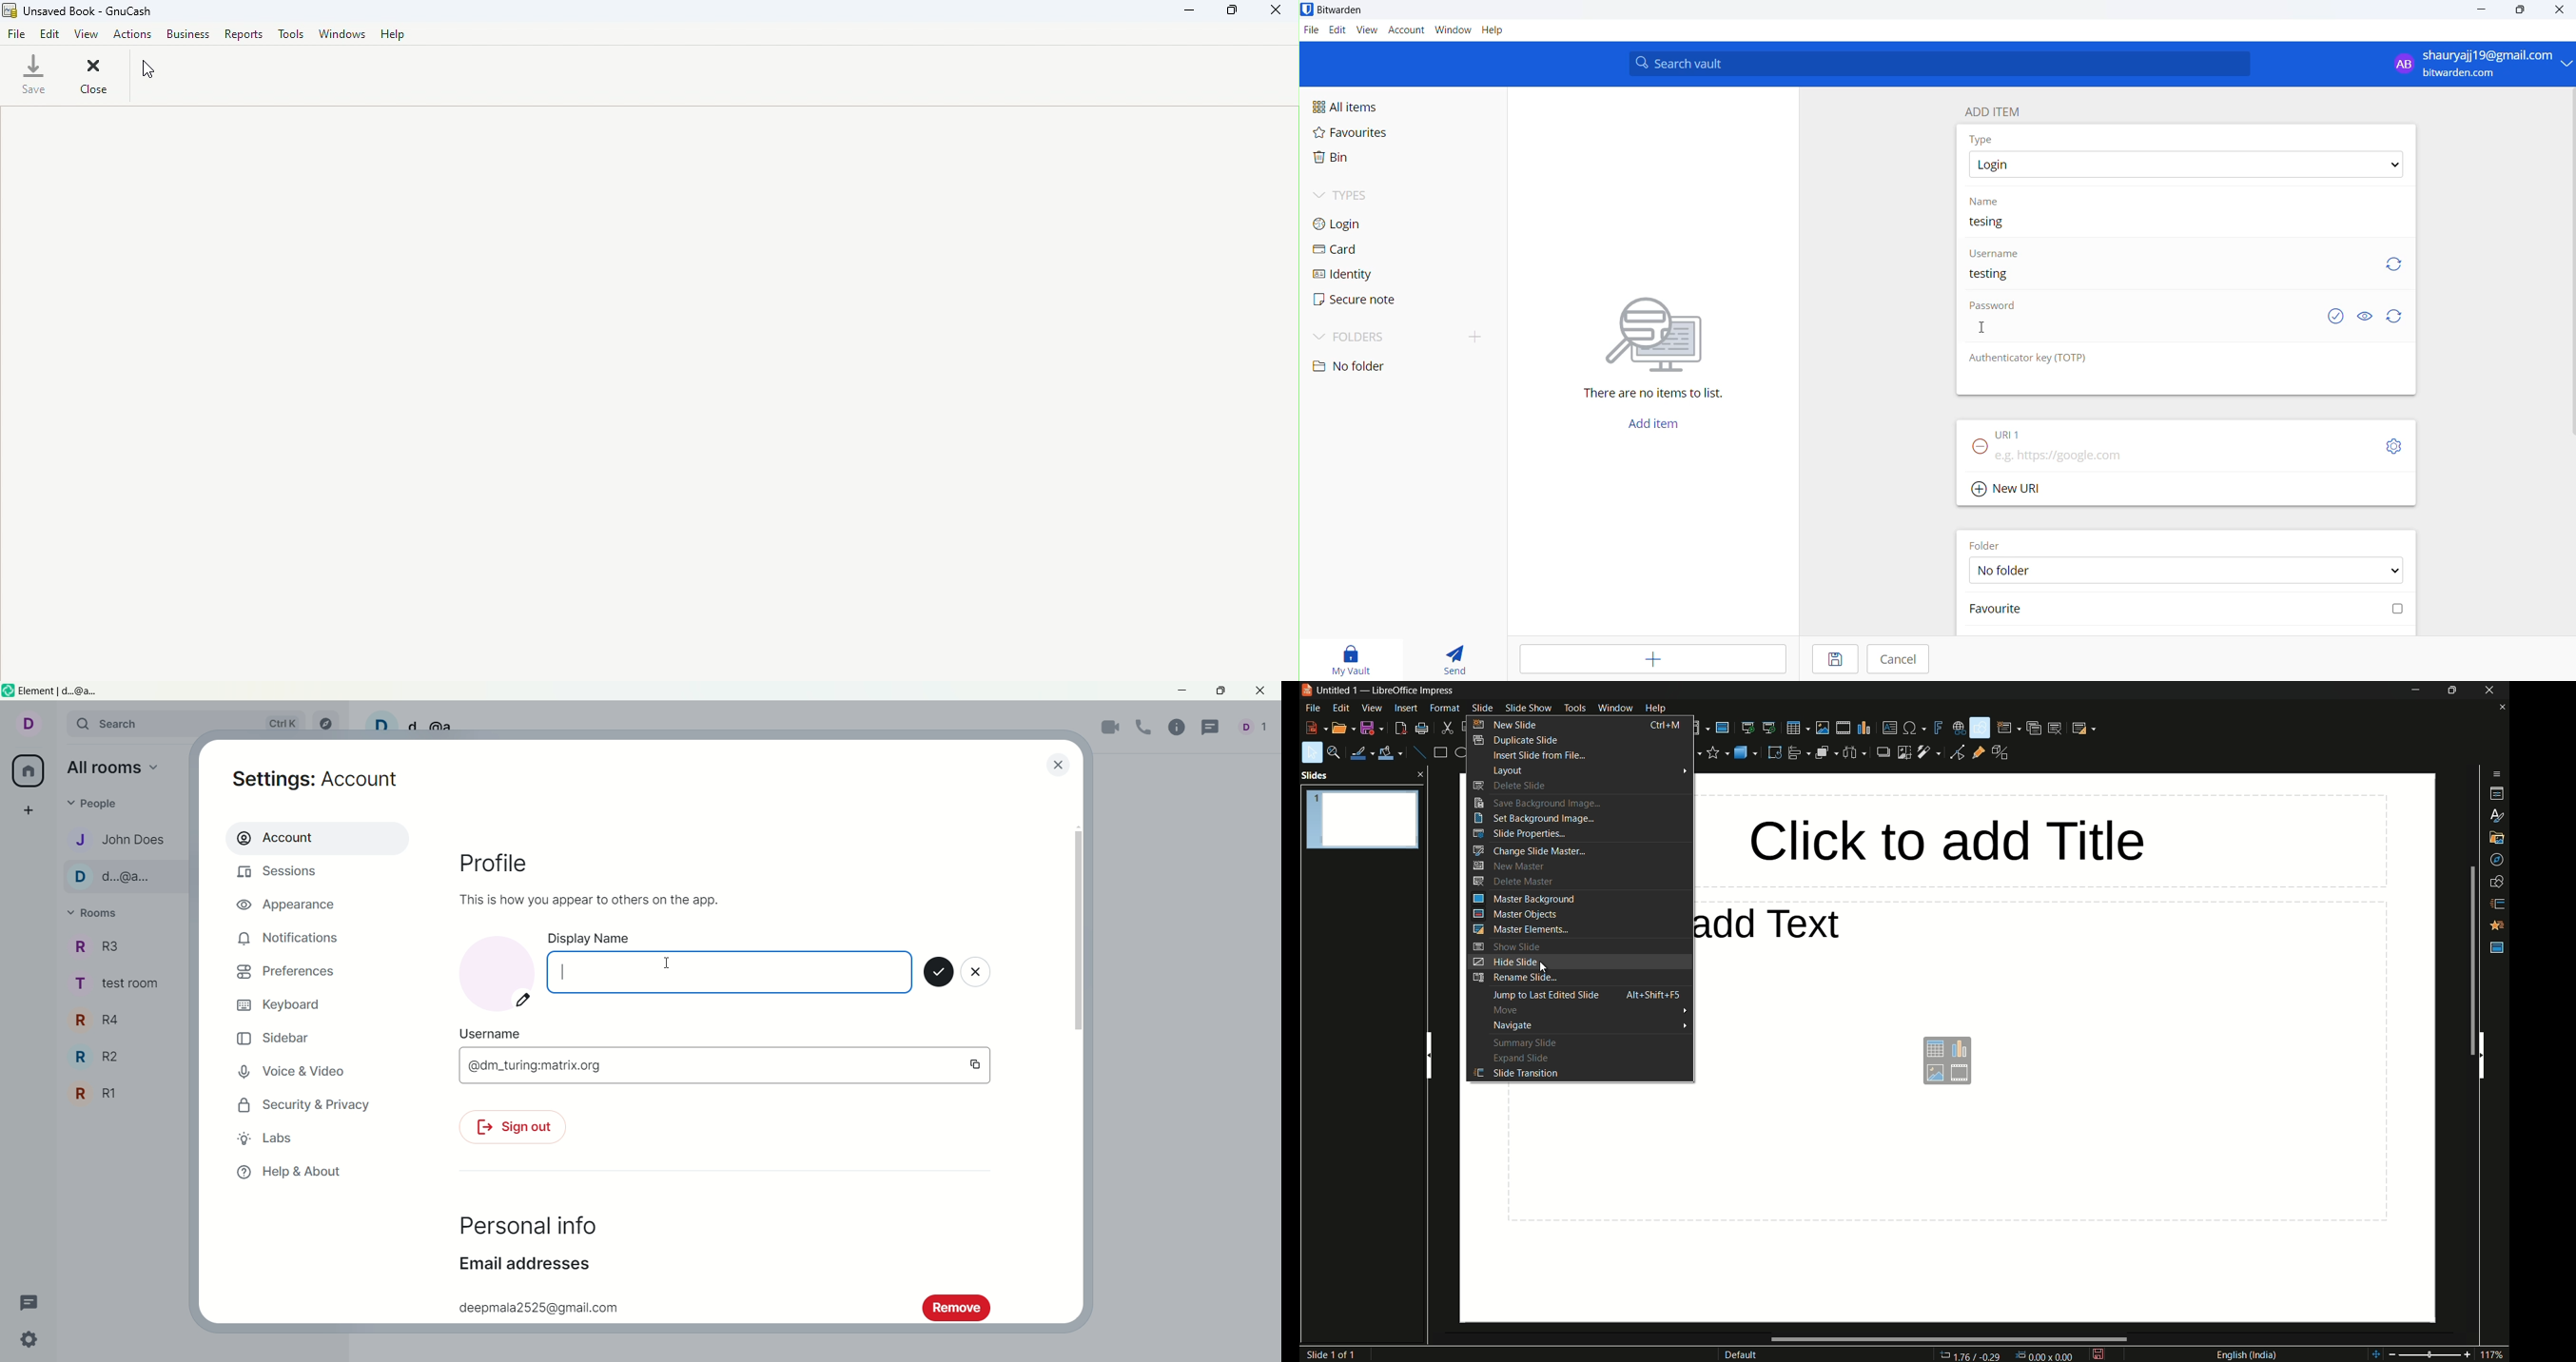 The height and width of the screenshot is (1372, 2576). What do you see at coordinates (1181, 726) in the screenshot?
I see `room info` at bounding box center [1181, 726].